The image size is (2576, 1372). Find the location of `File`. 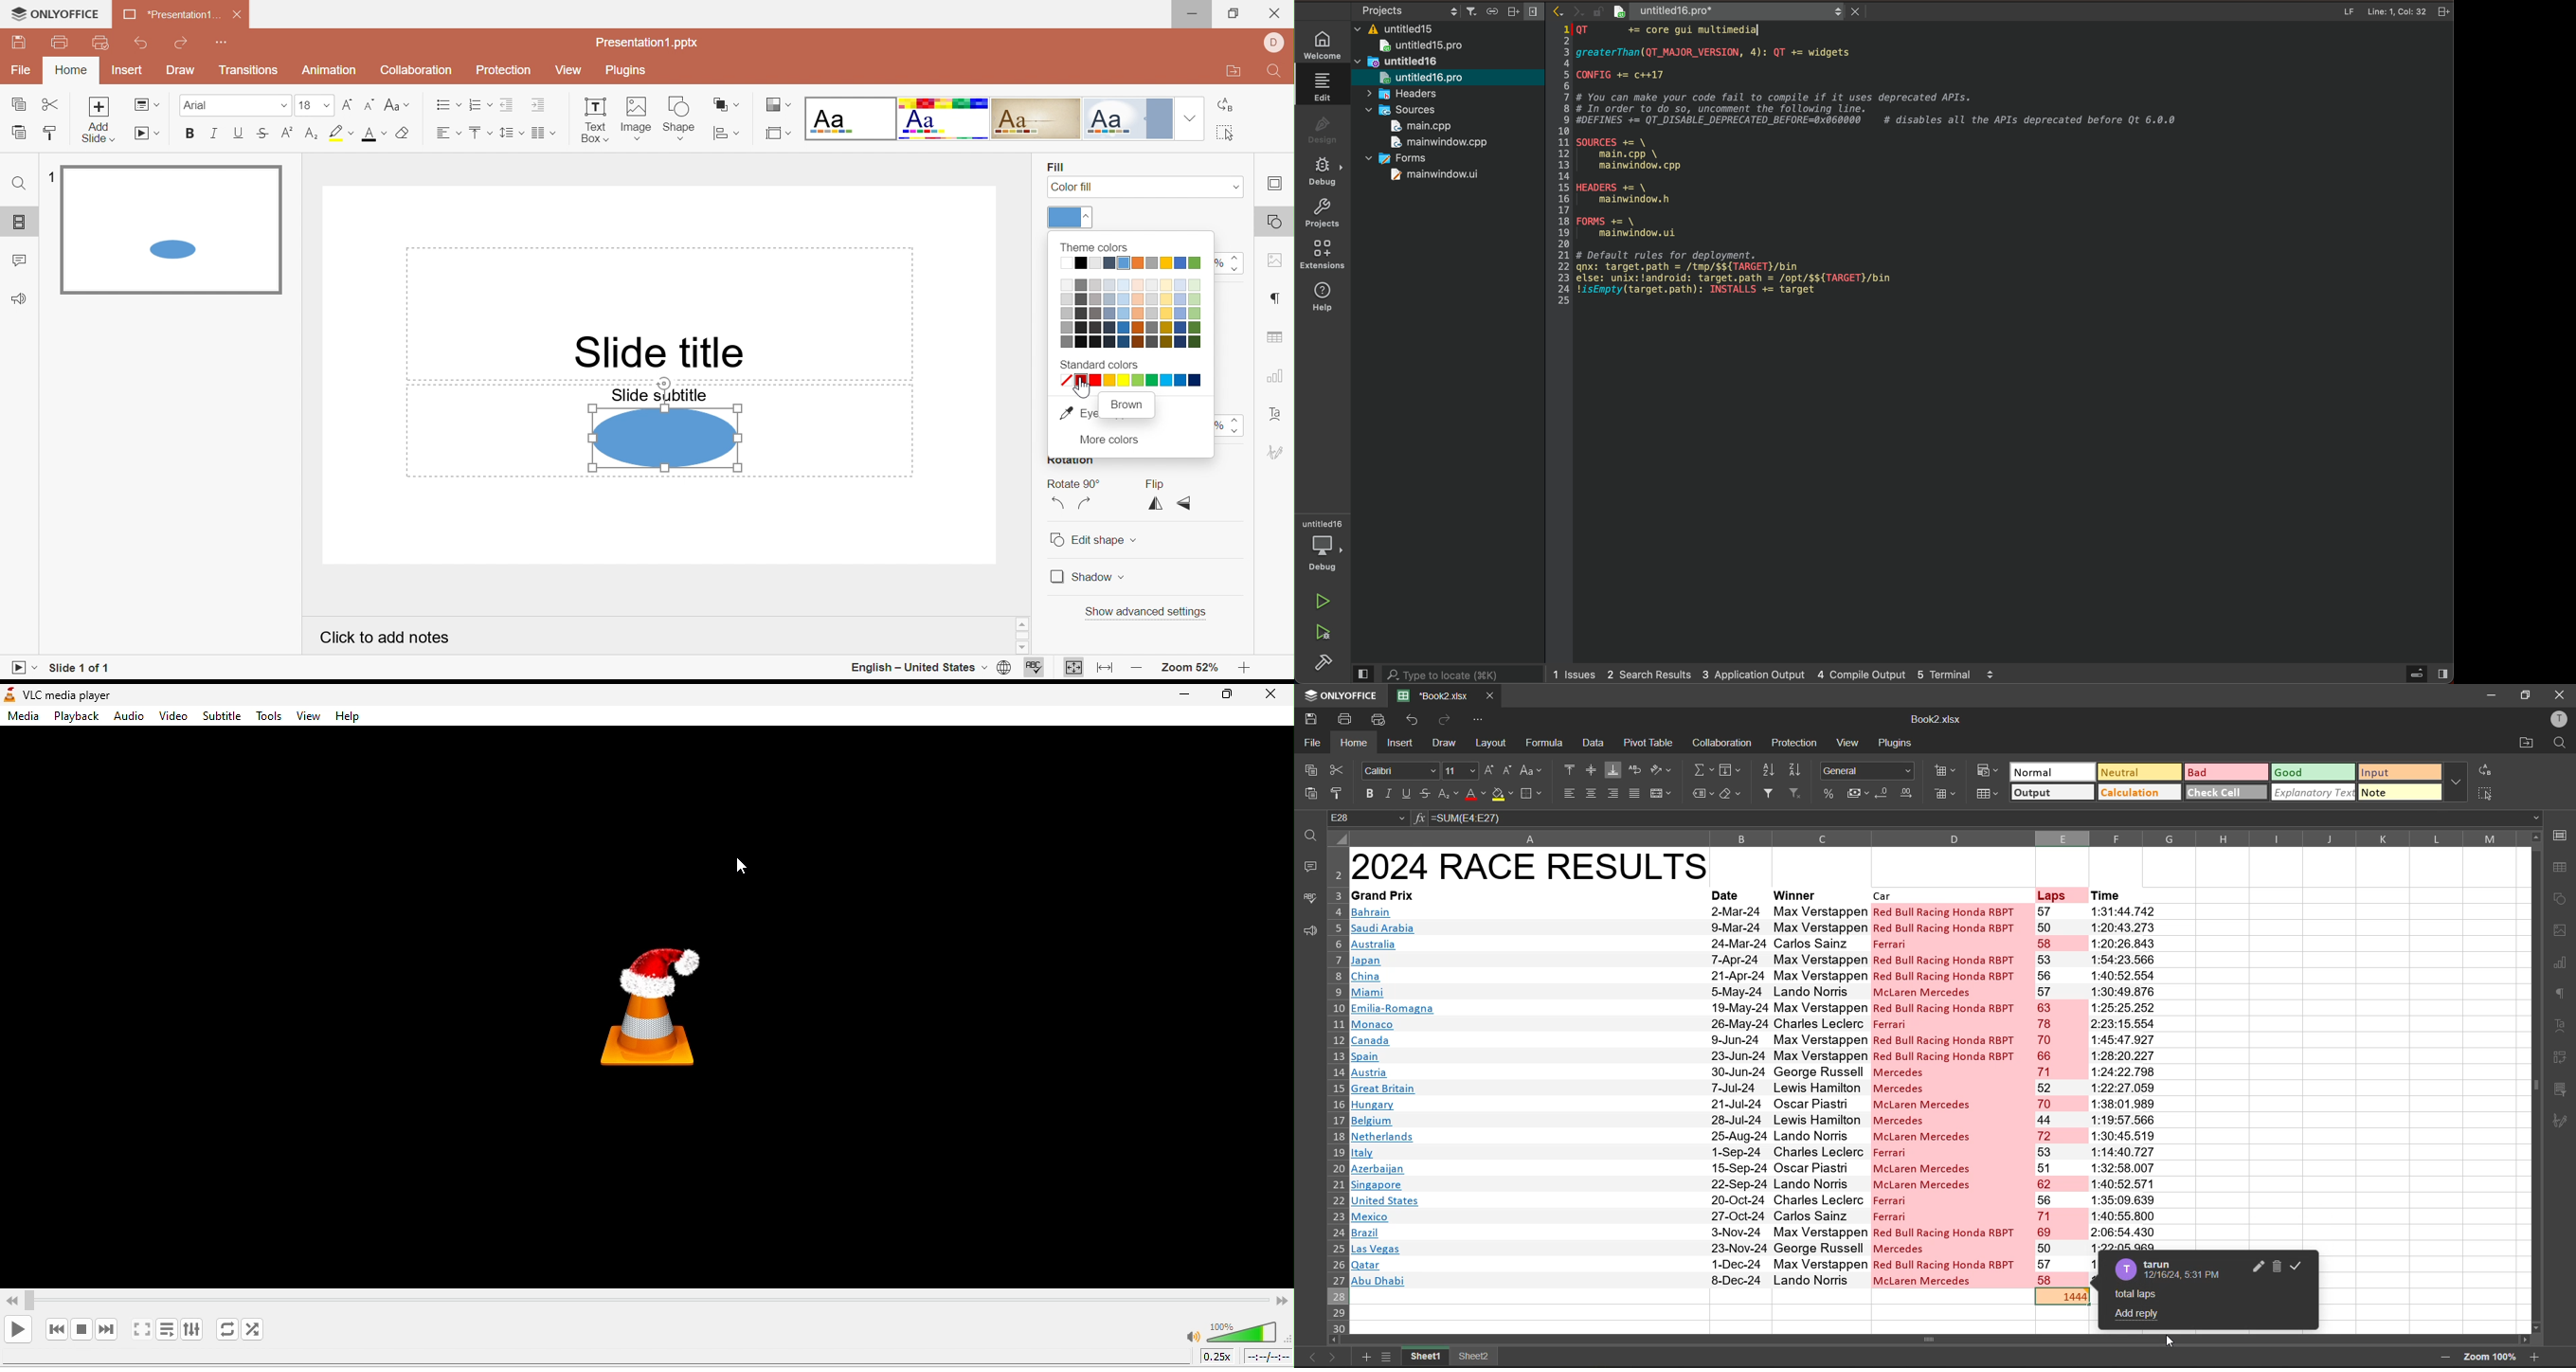

File is located at coordinates (21, 71).